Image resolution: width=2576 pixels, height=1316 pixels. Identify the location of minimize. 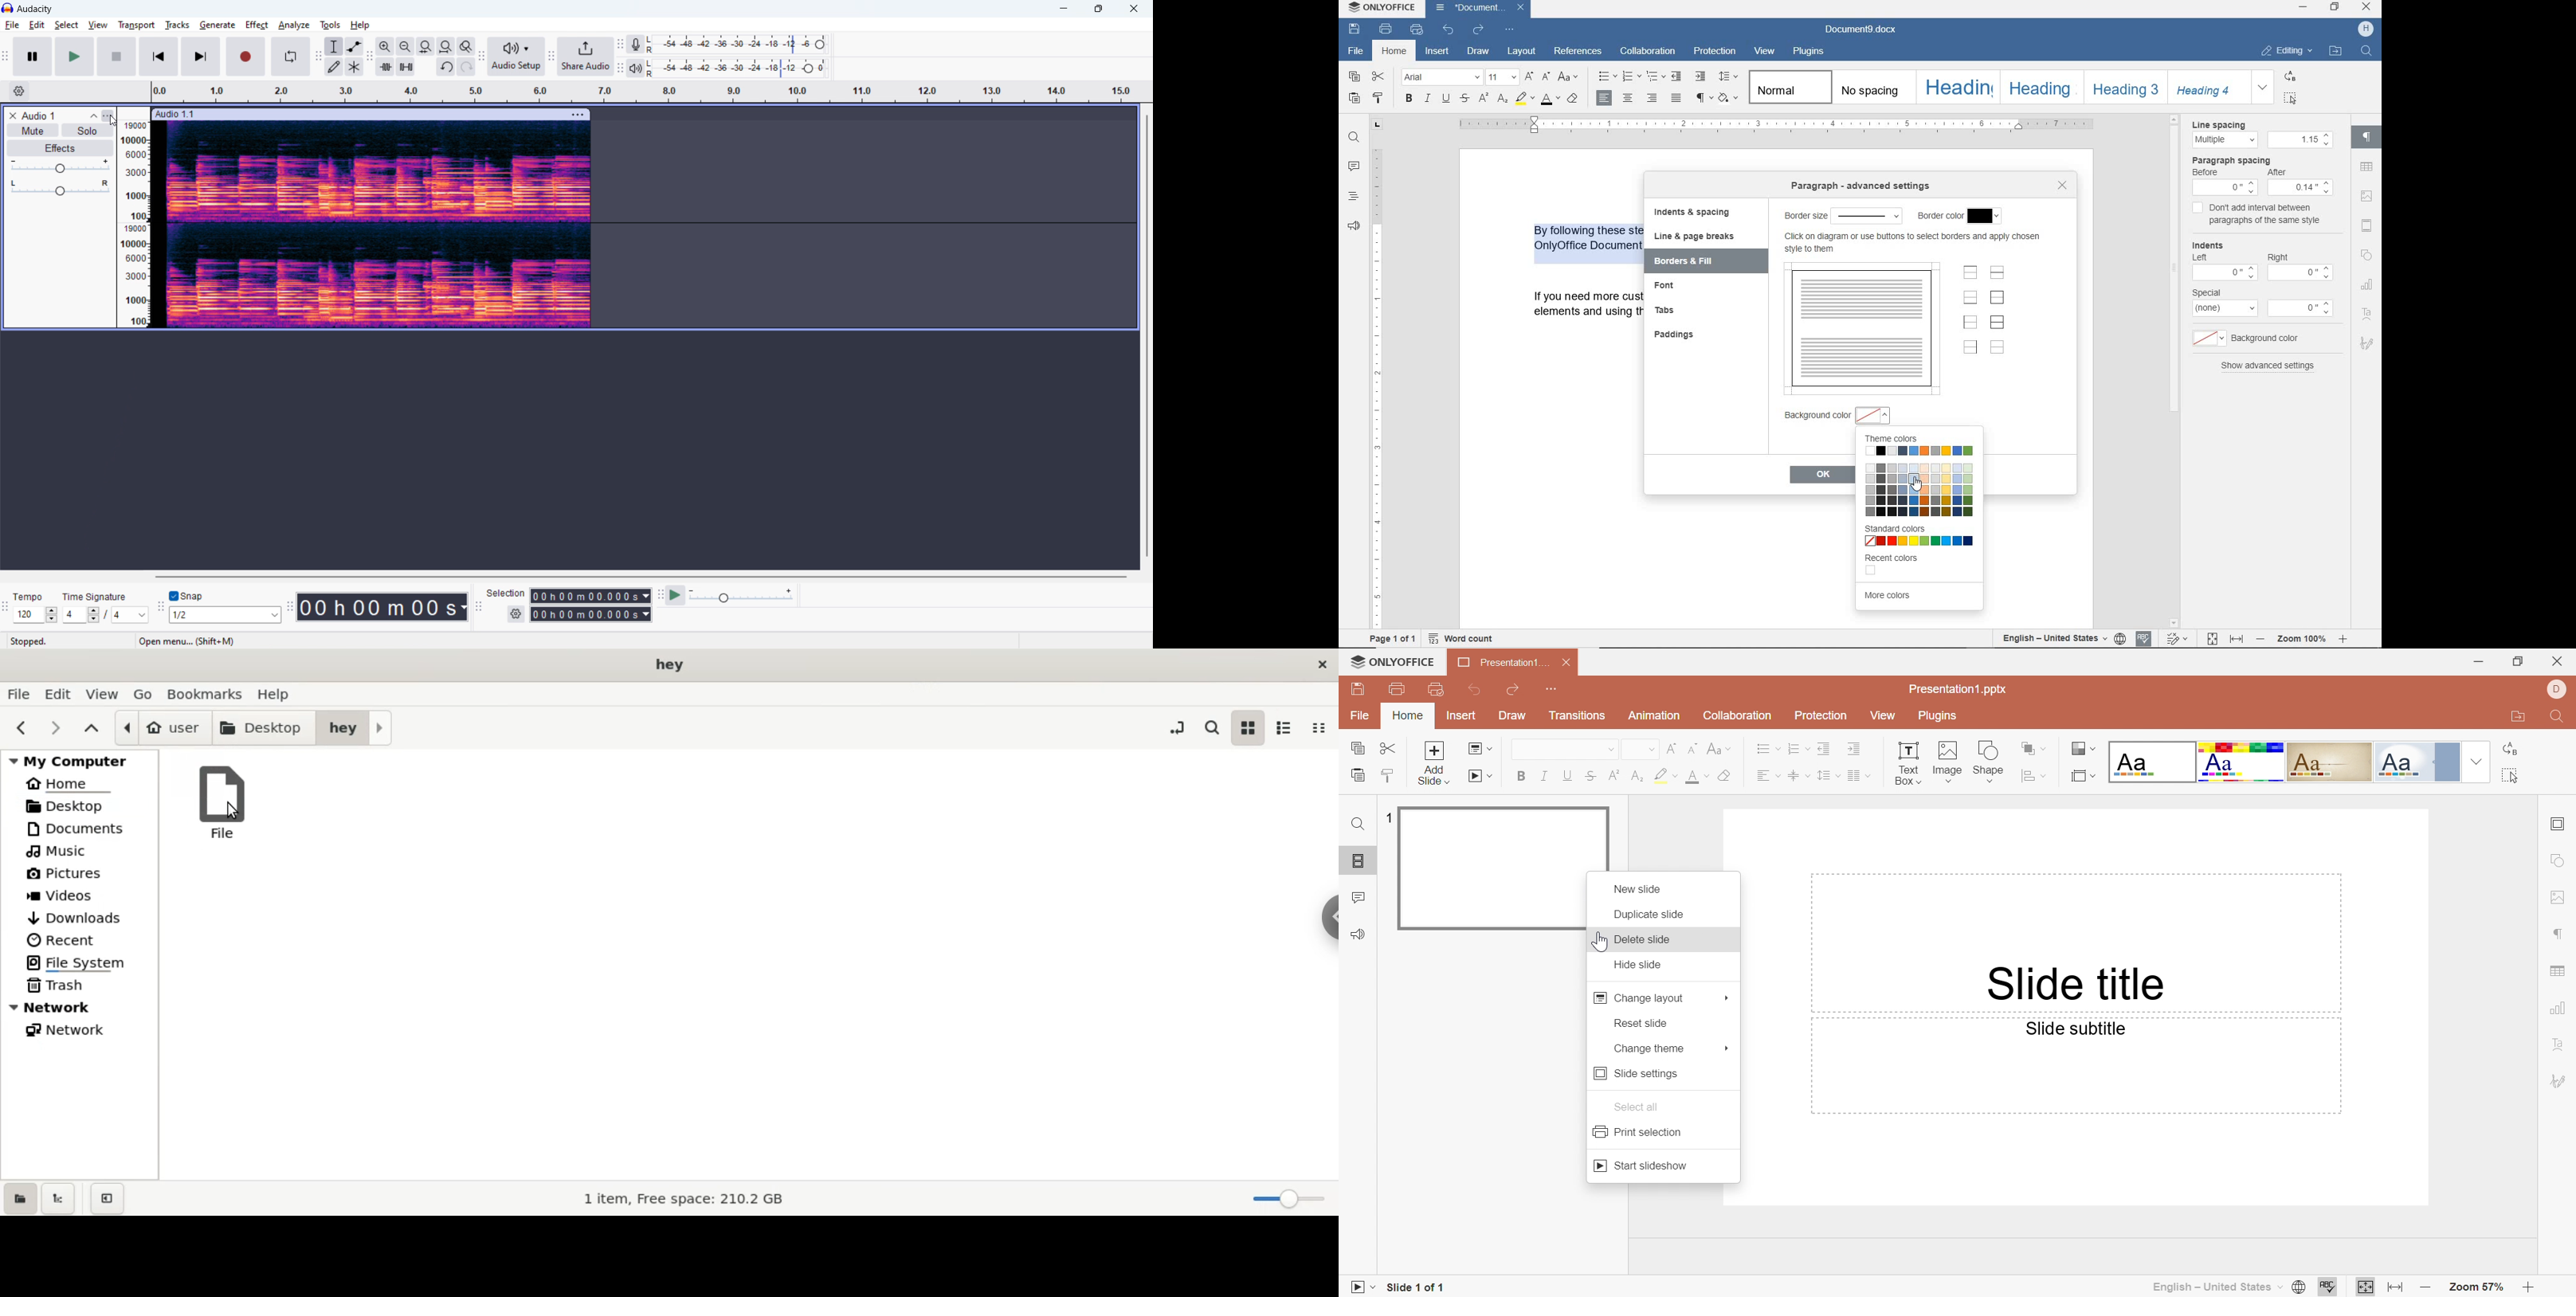
(1063, 9).